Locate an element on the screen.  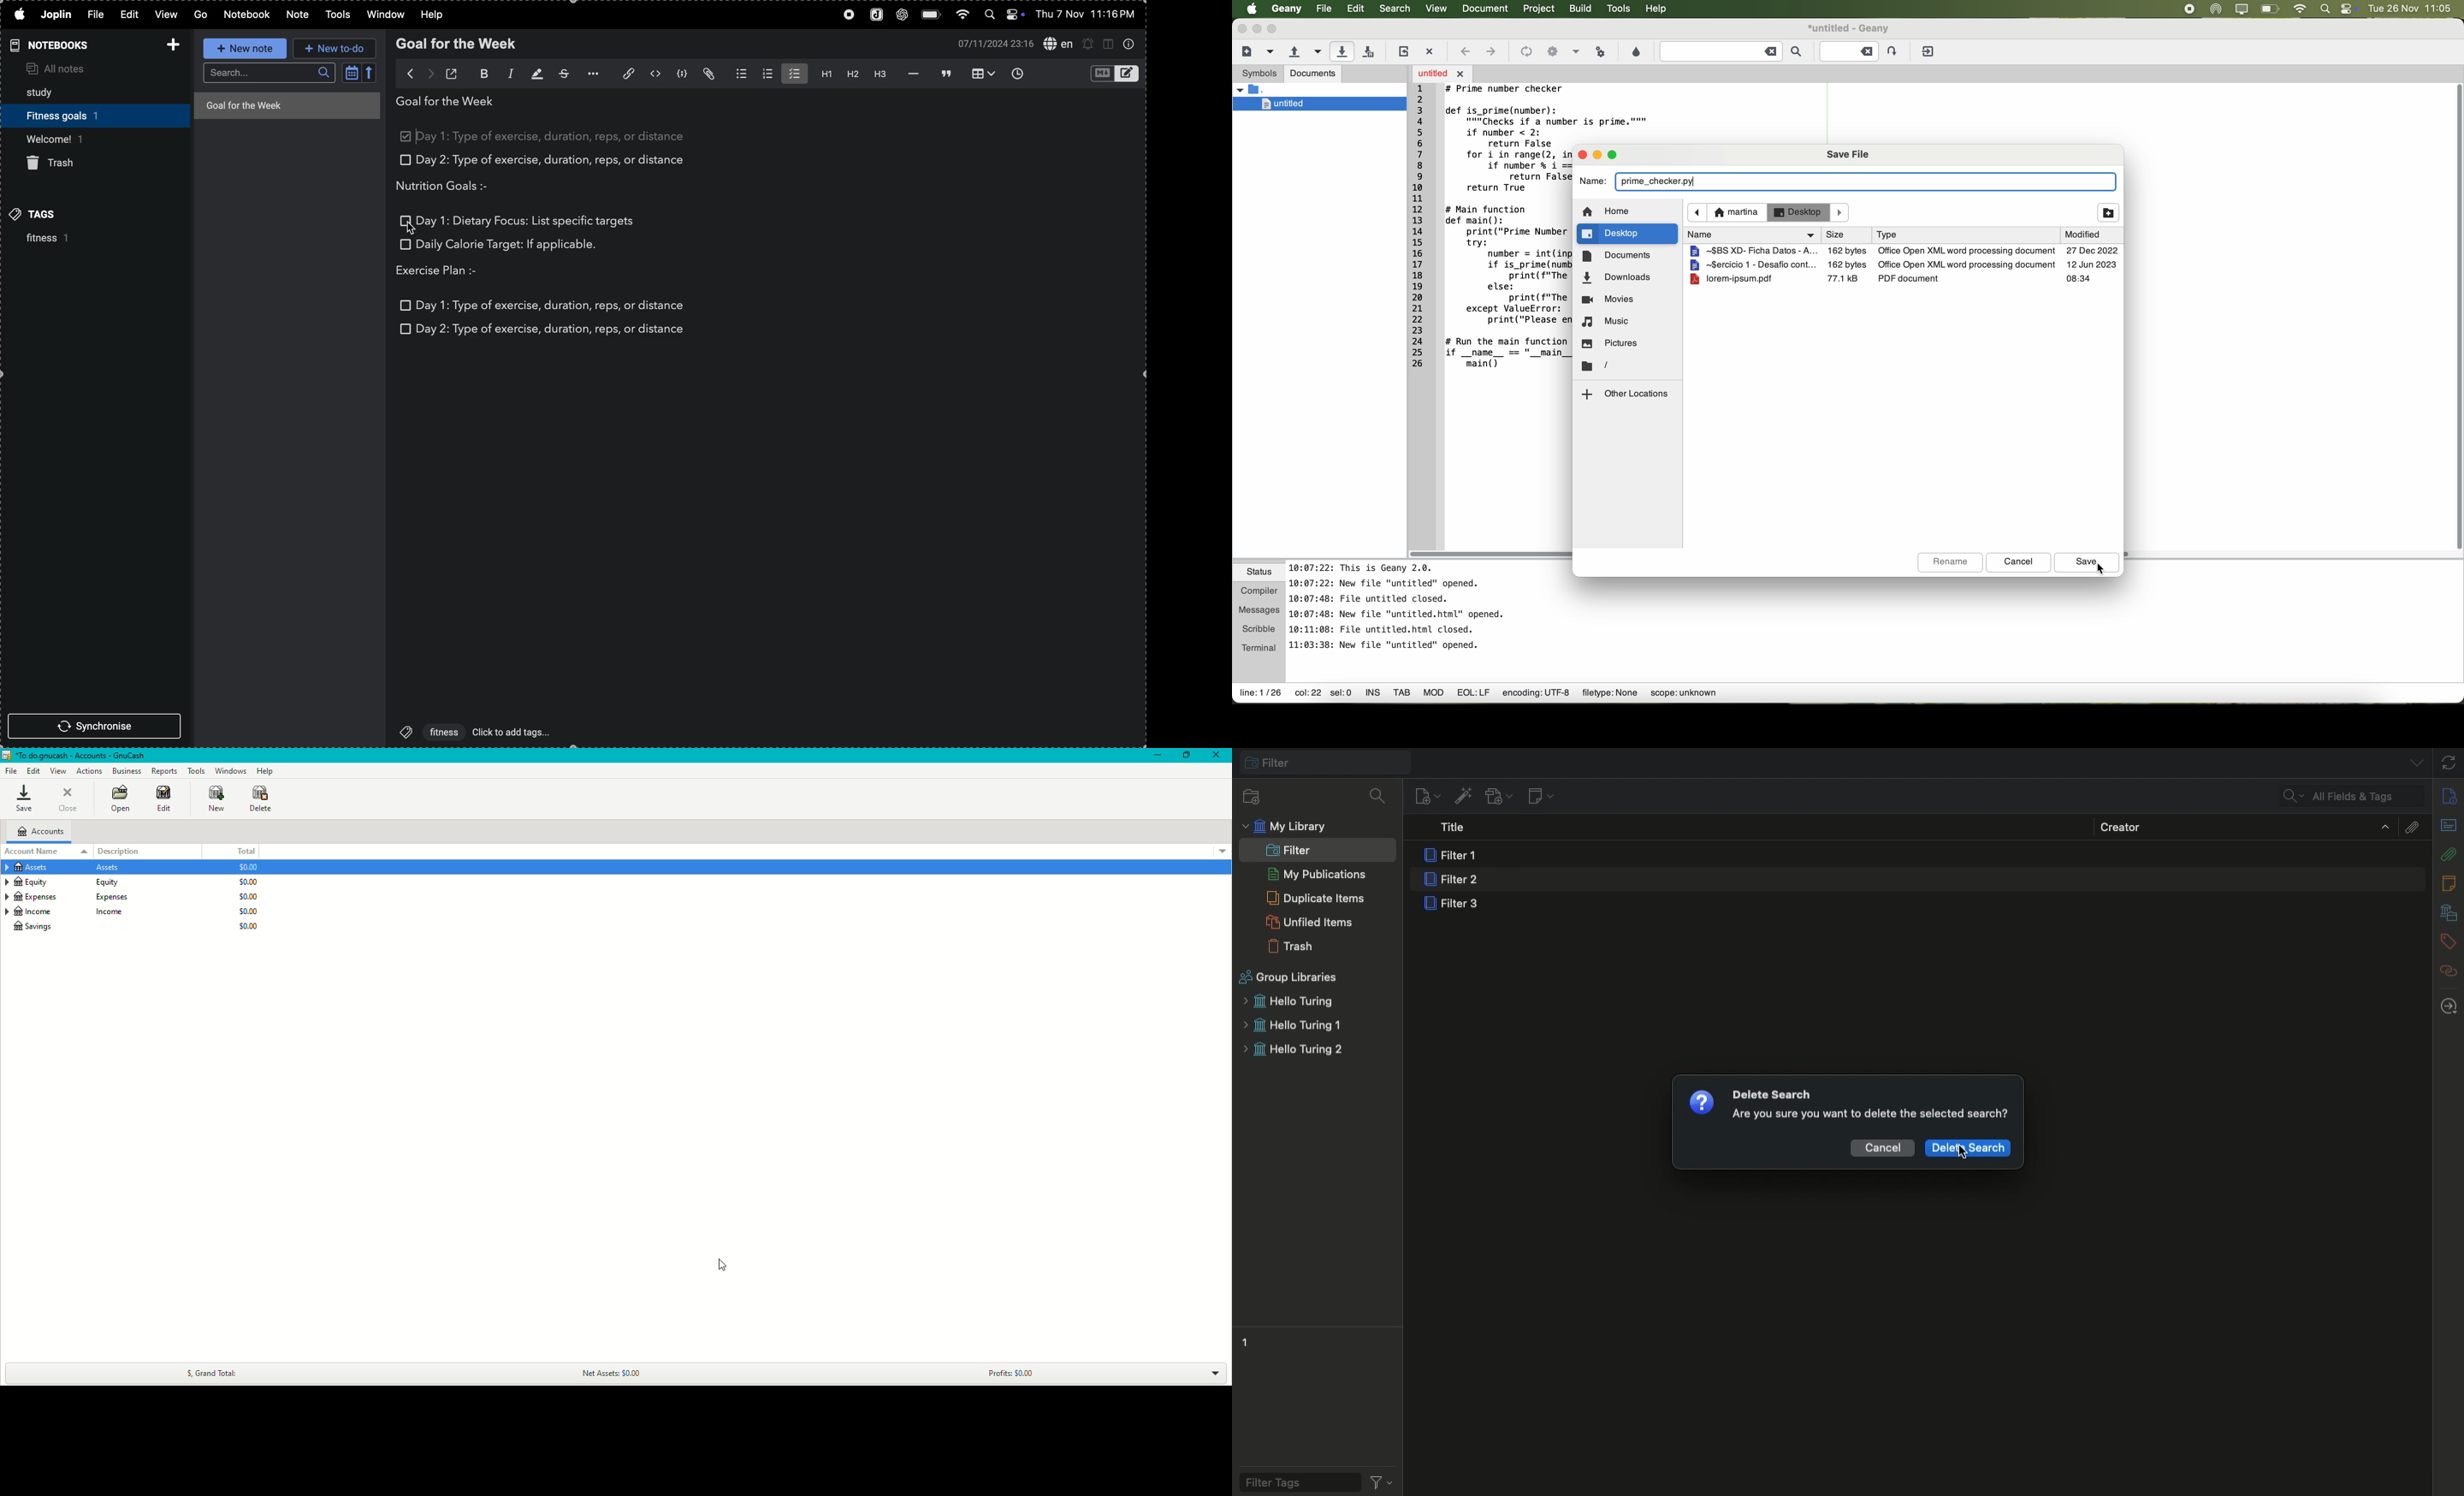
Attachments is located at coordinates (2410, 826).